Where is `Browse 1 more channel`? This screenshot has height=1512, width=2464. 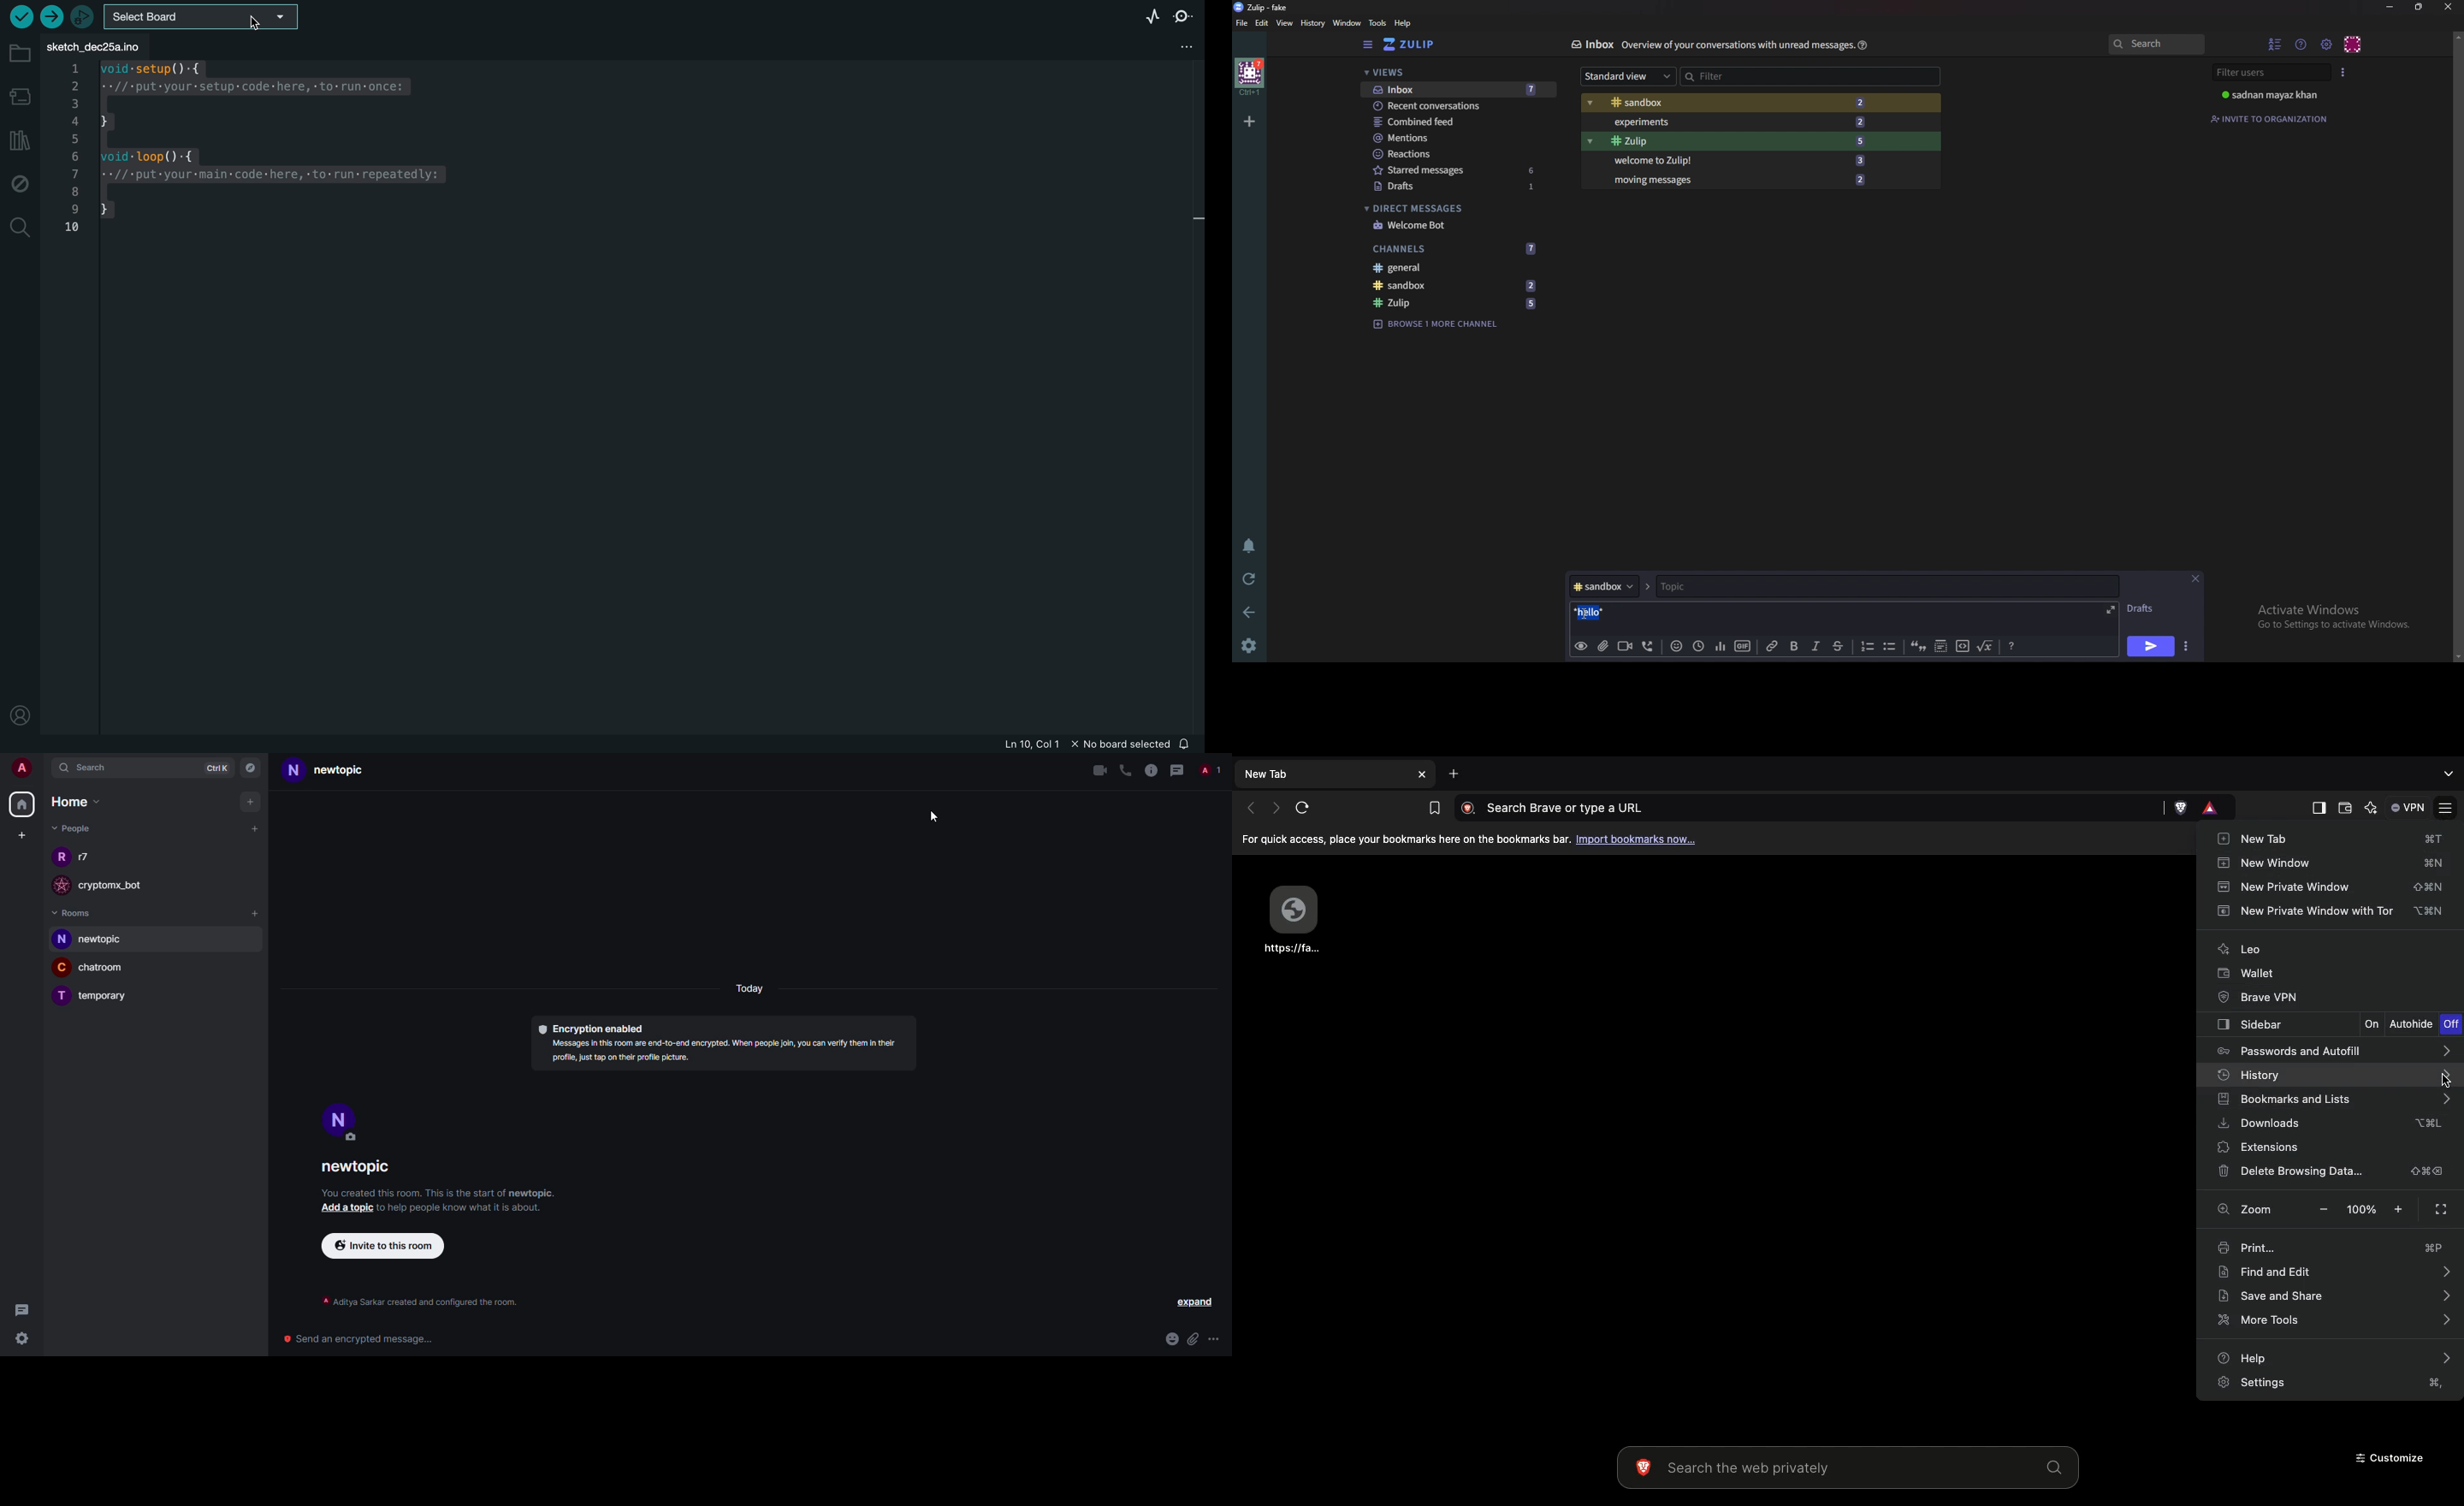
Browse 1 more channel is located at coordinates (1439, 324).